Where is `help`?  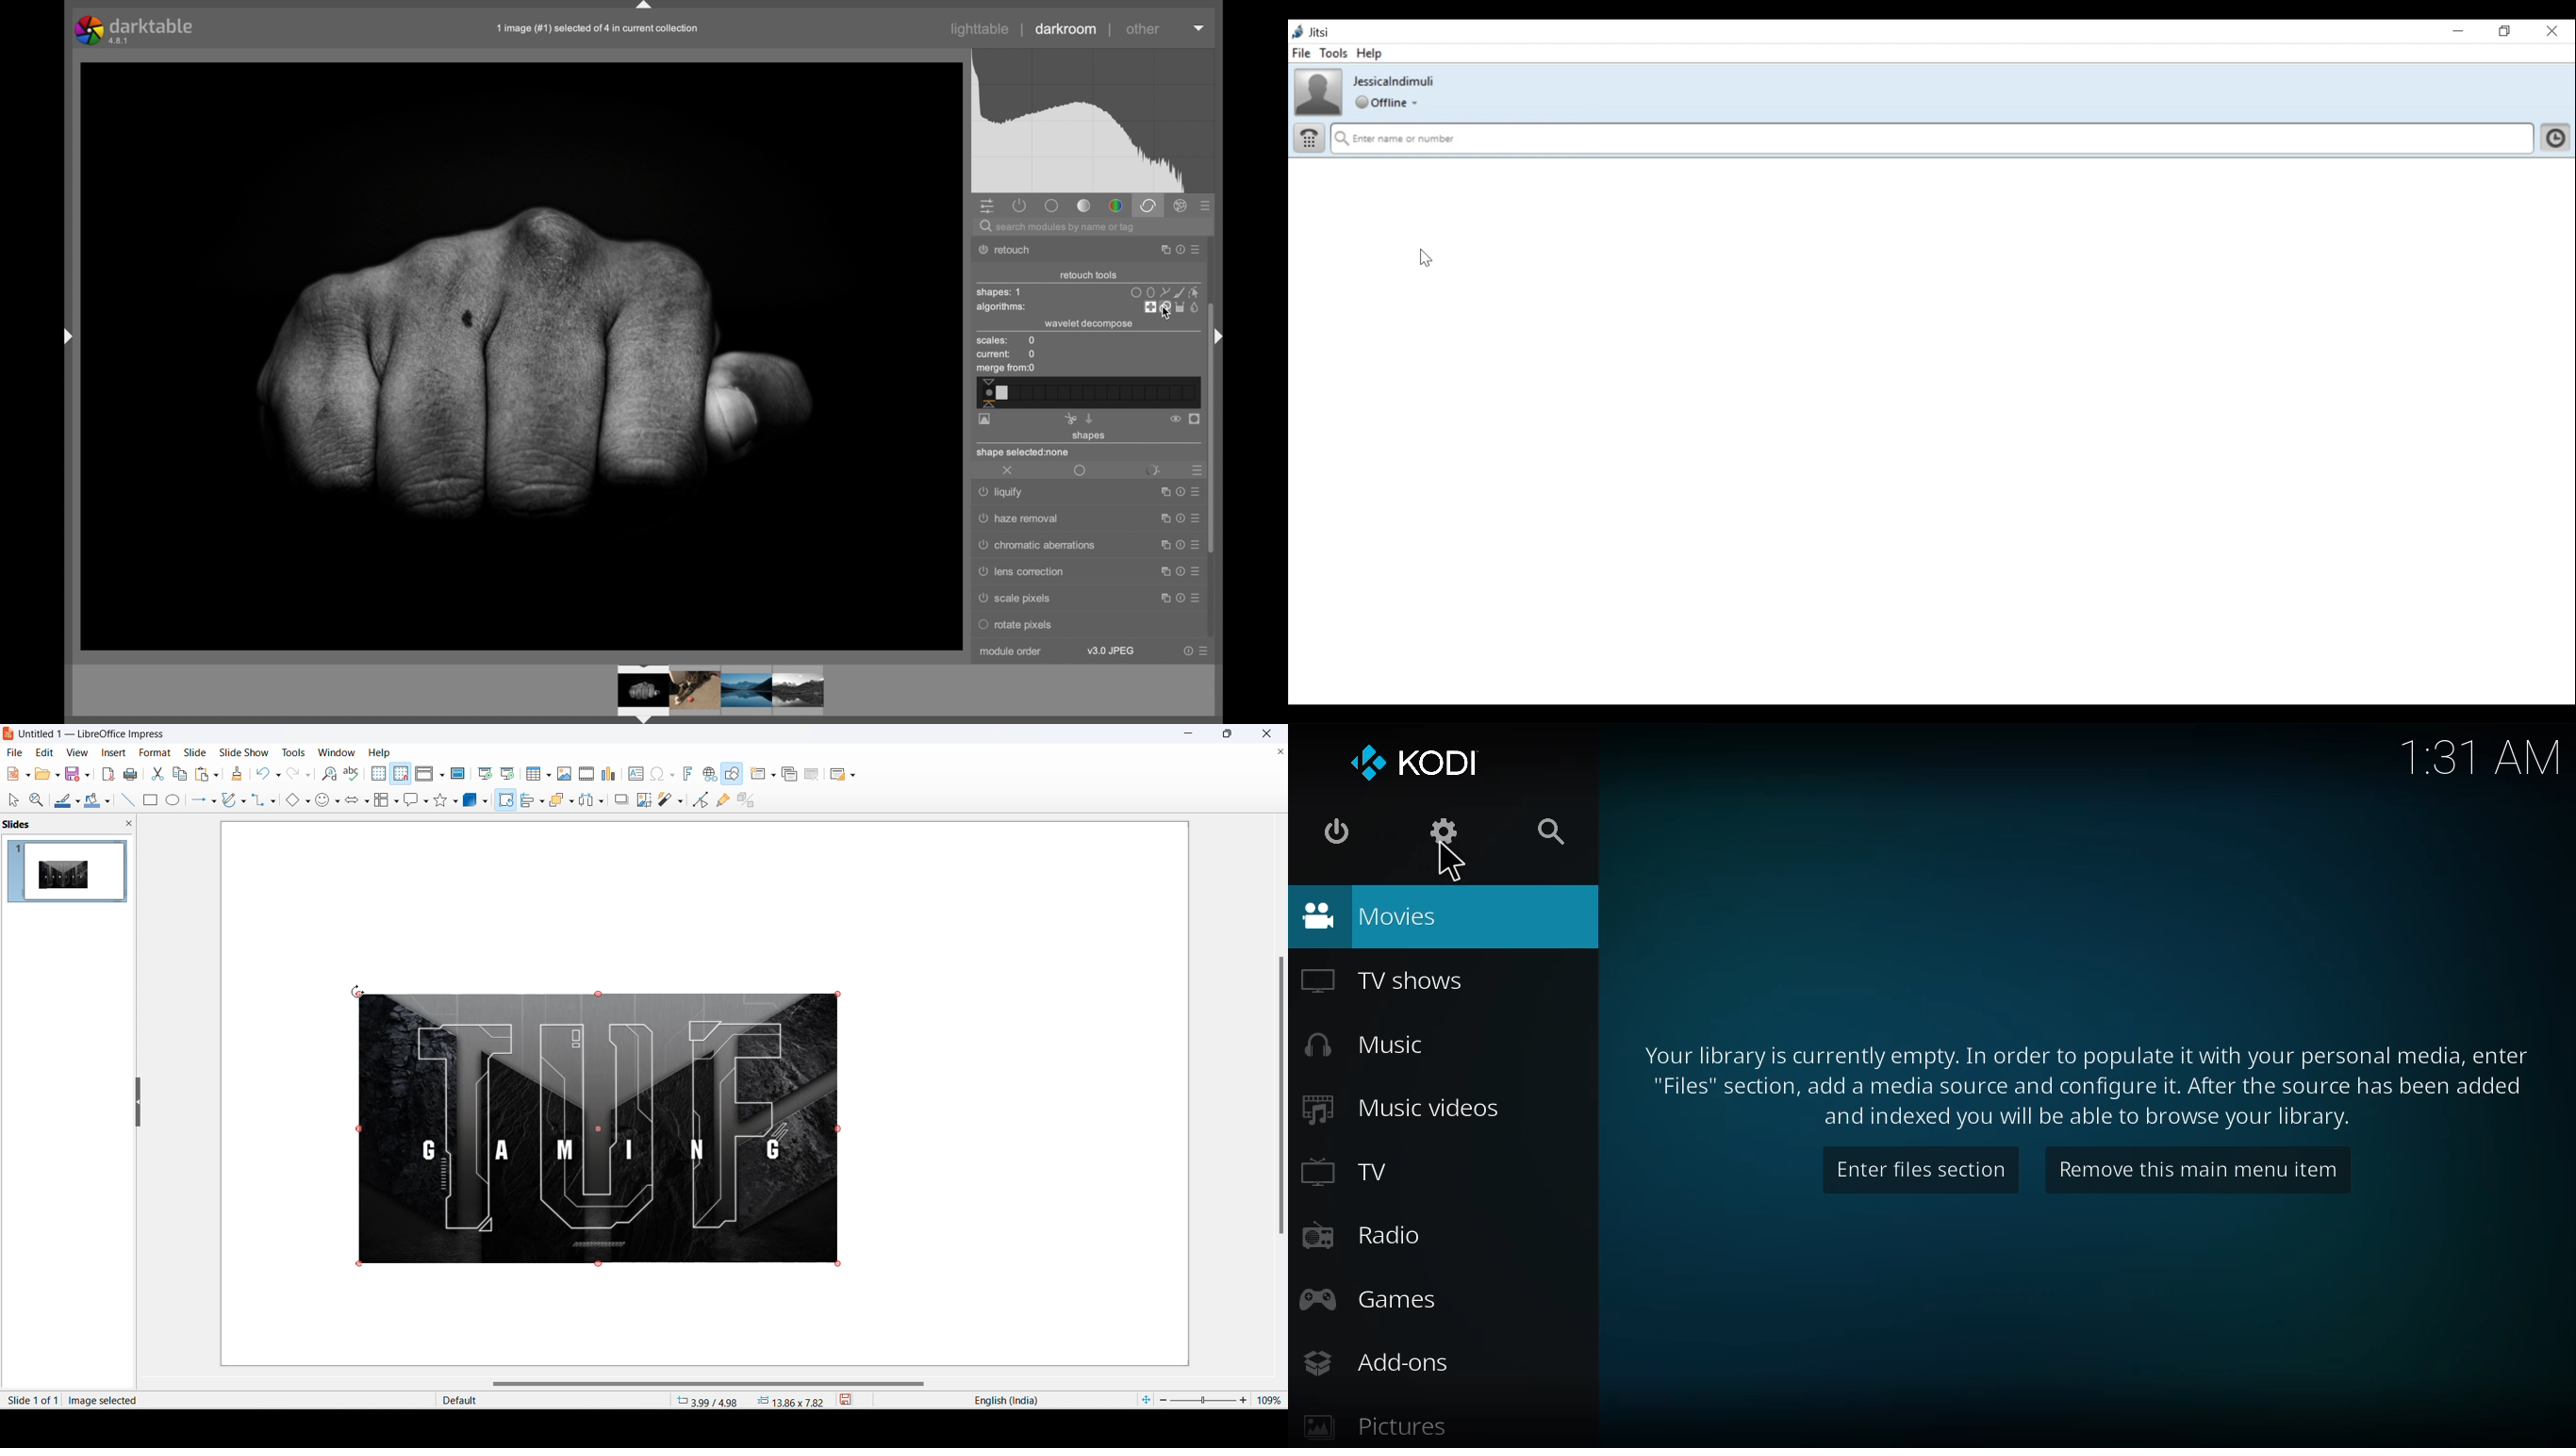 help is located at coordinates (1179, 572).